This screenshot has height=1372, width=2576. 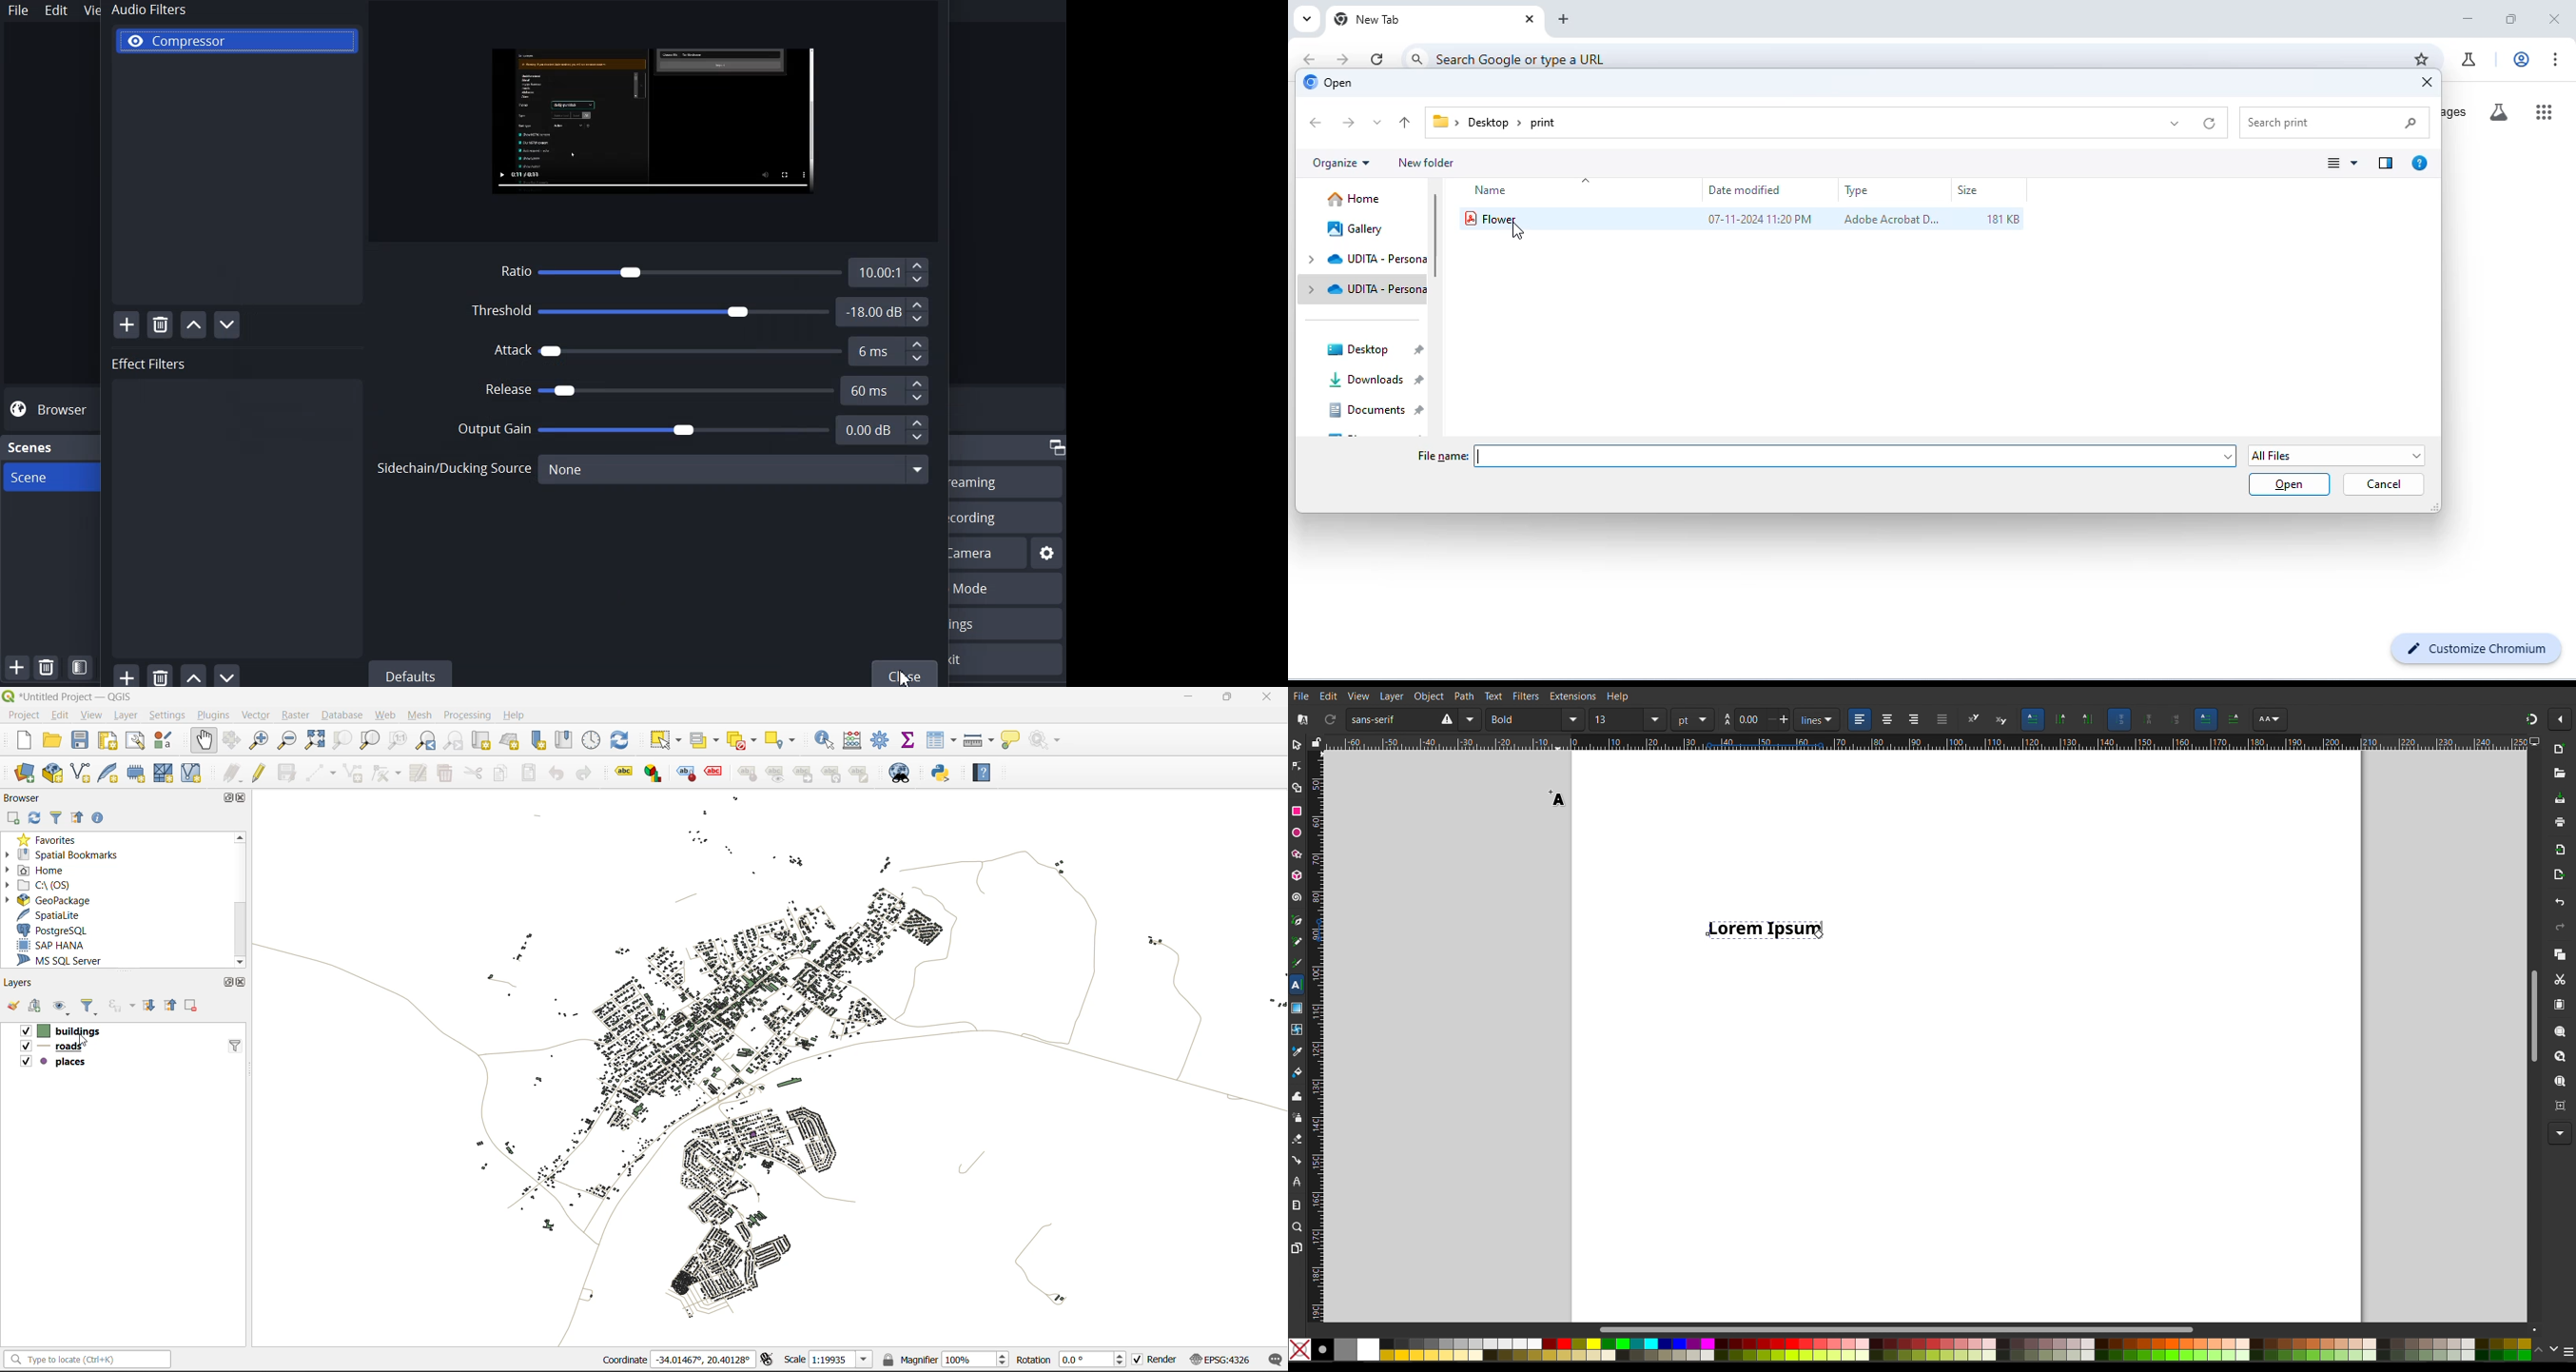 I want to click on Layer, so click(x=1389, y=696).